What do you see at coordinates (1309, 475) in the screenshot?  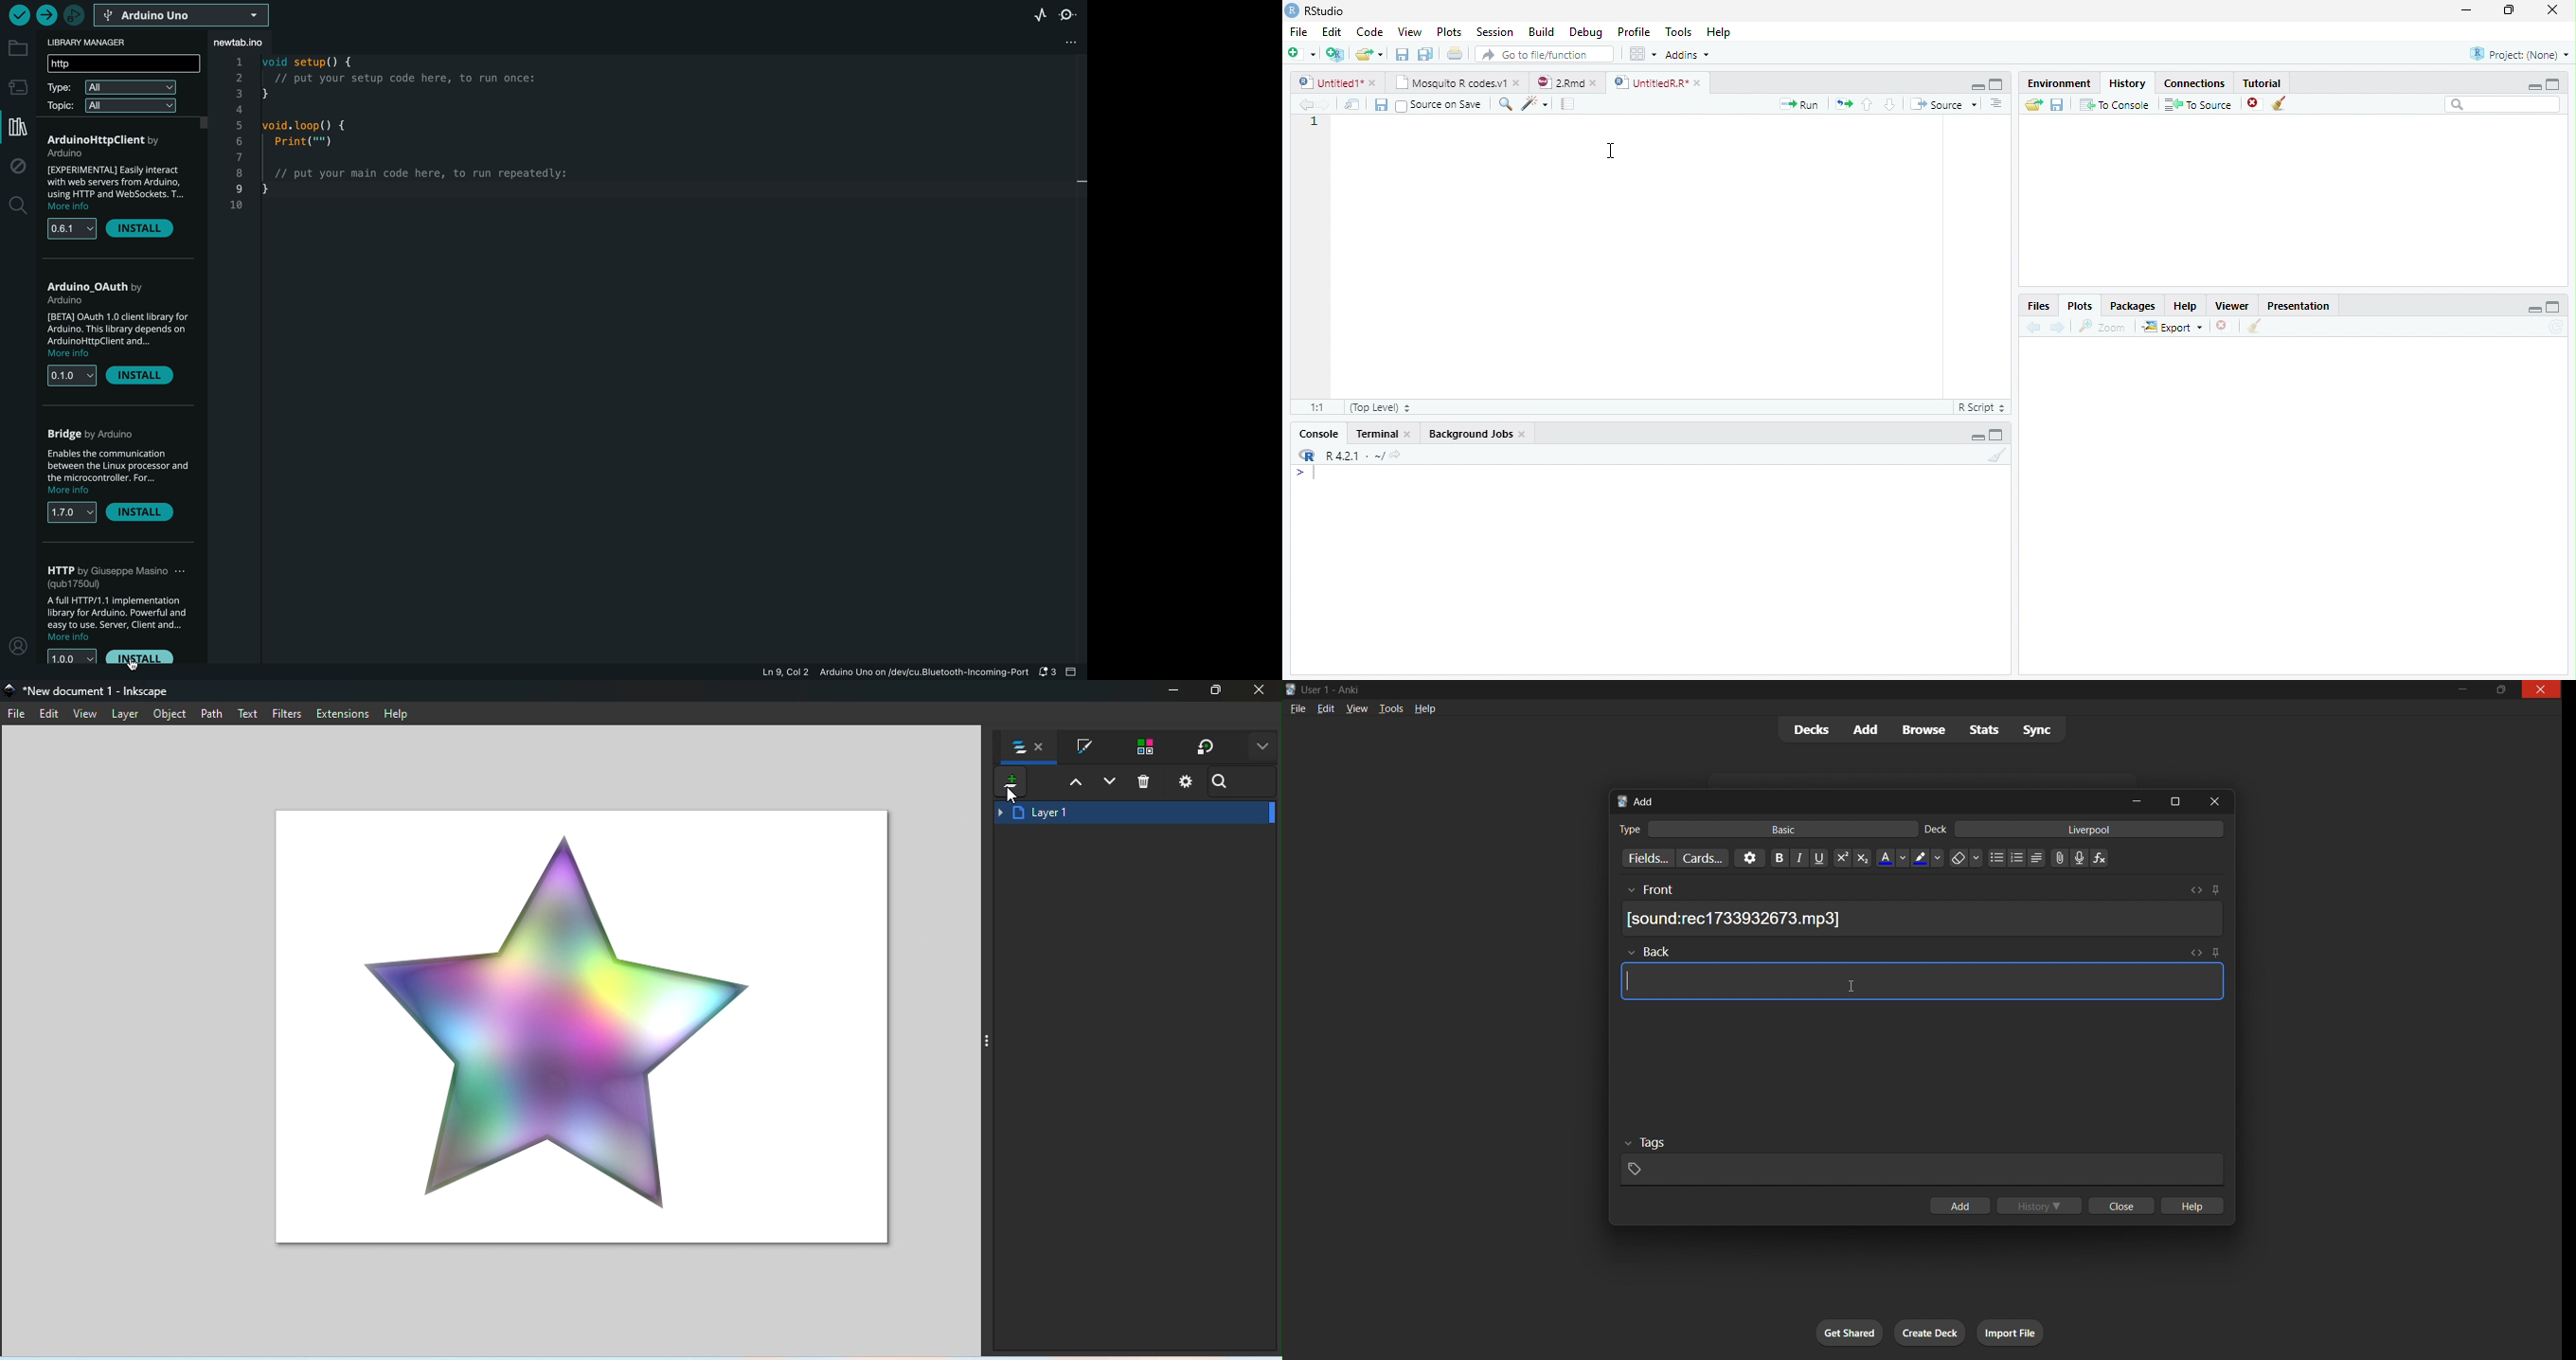 I see `Typing indicator` at bounding box center [1309, 475].